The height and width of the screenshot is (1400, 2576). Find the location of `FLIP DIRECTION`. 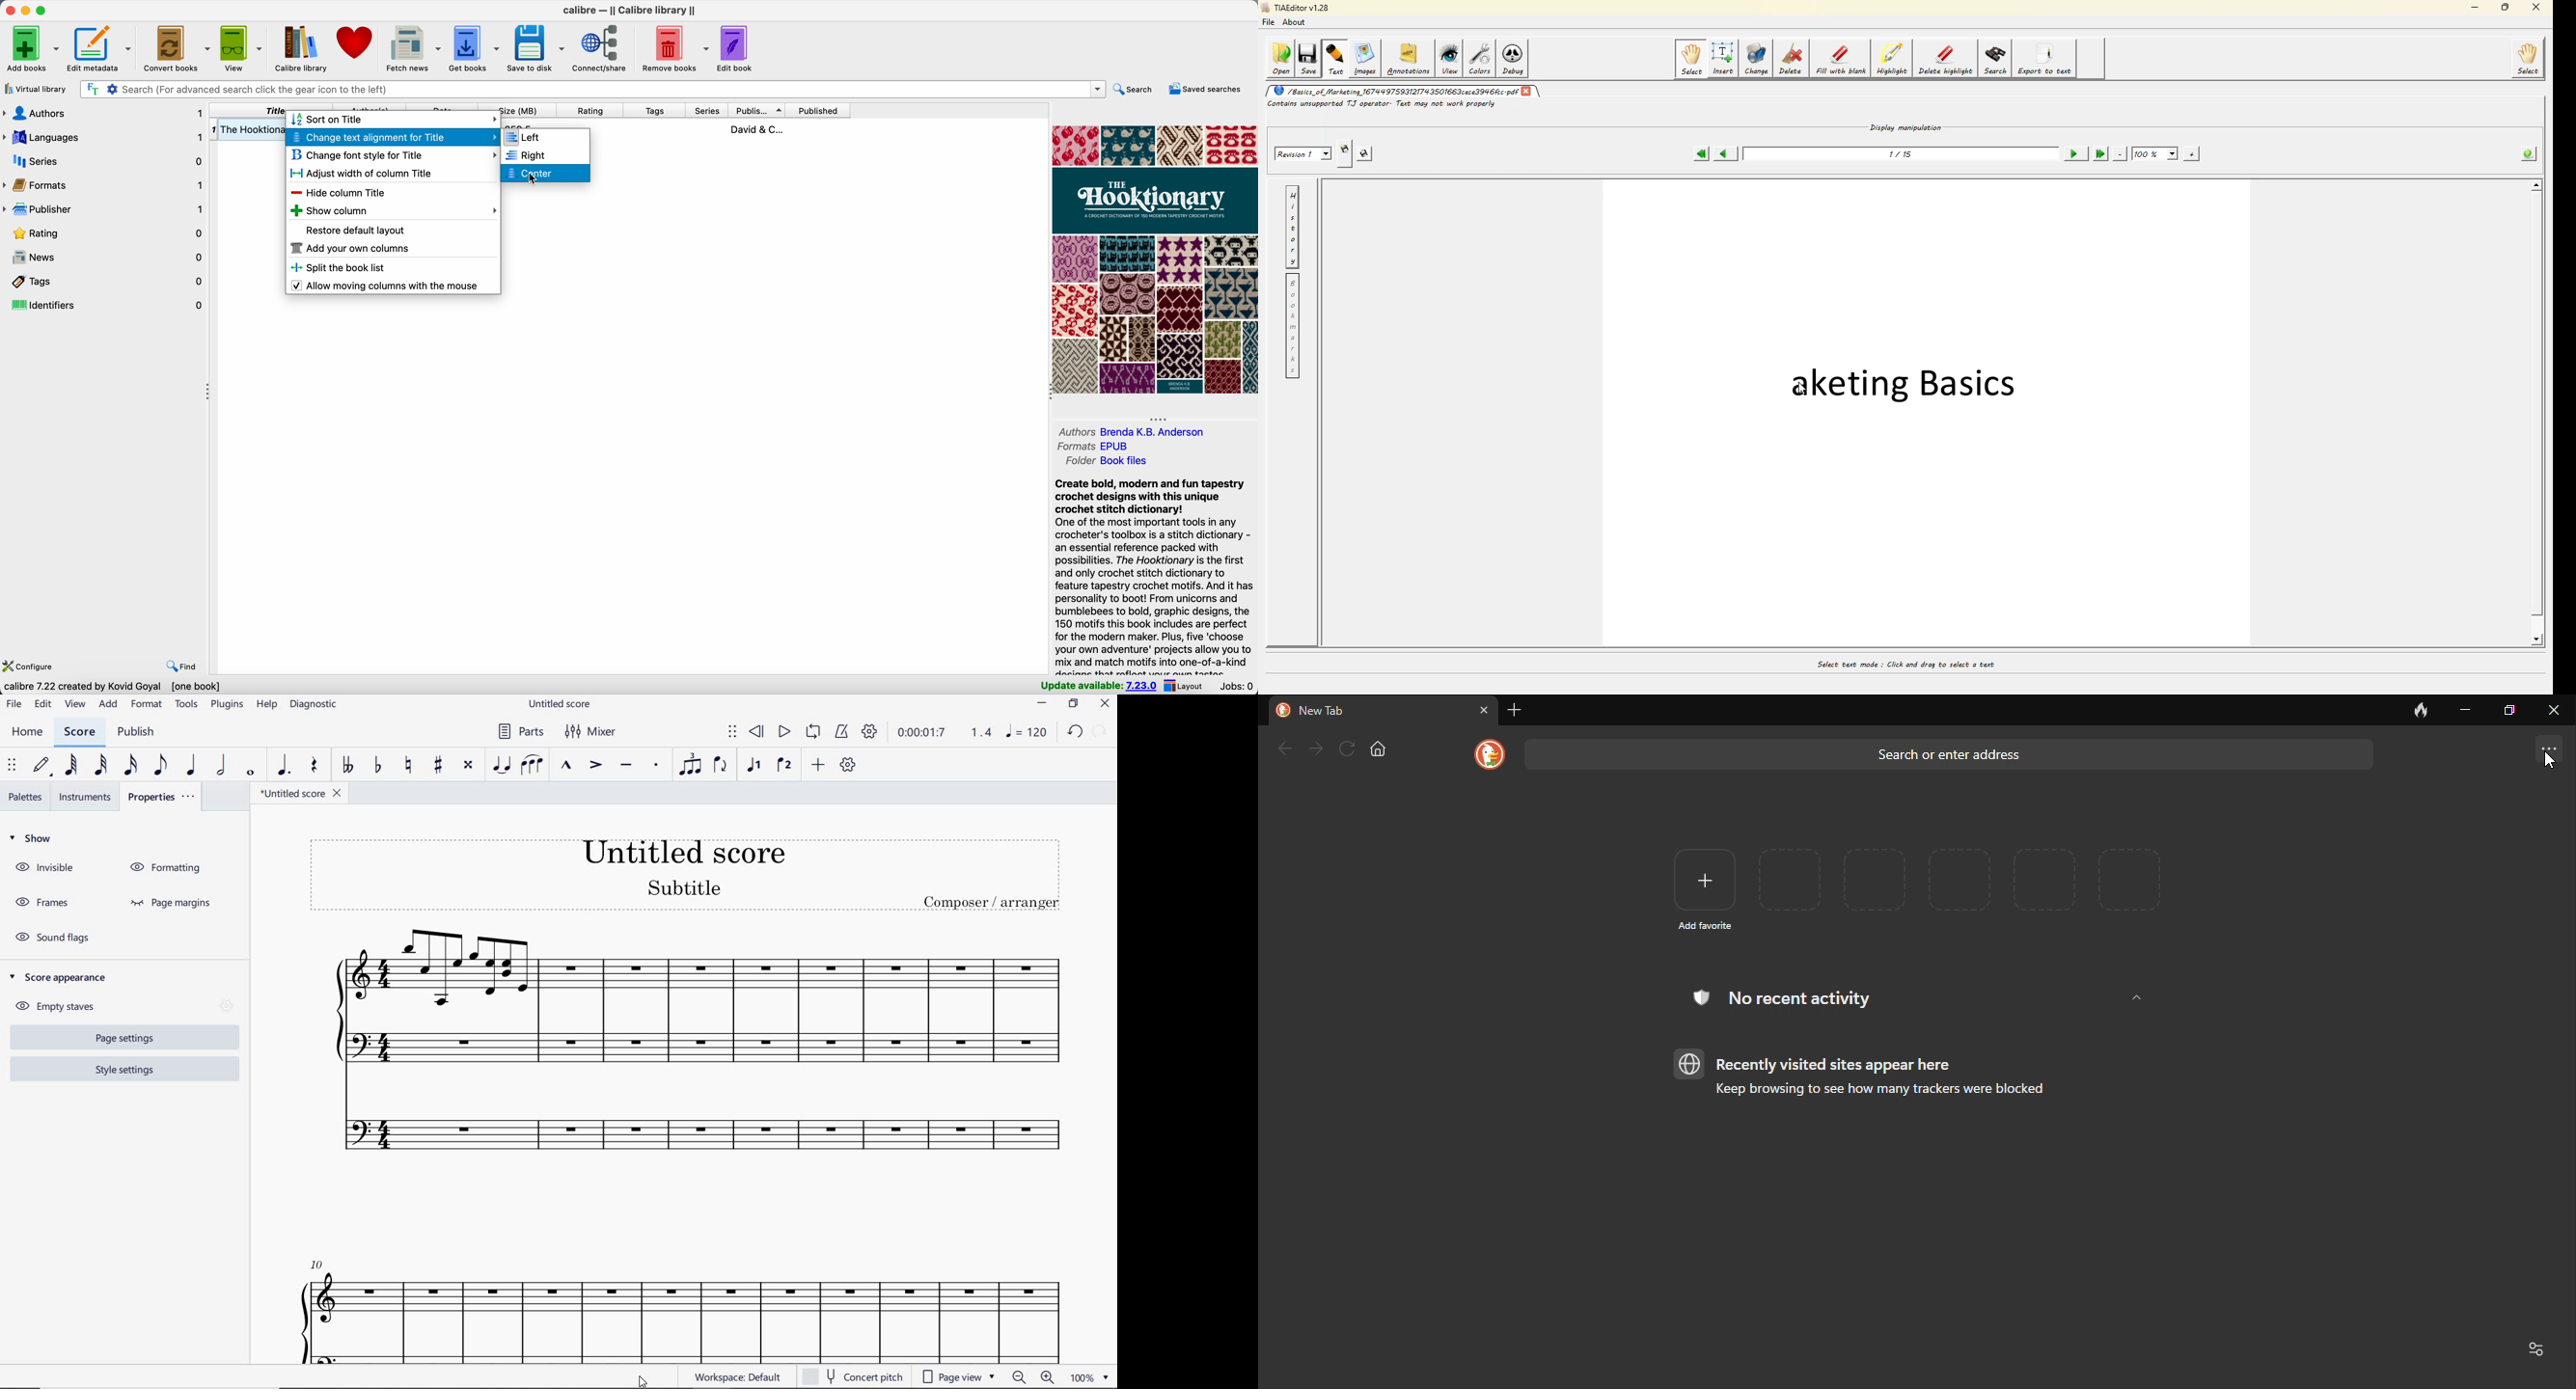

FLIP DIRECTION is located at coordinates (722, 766).